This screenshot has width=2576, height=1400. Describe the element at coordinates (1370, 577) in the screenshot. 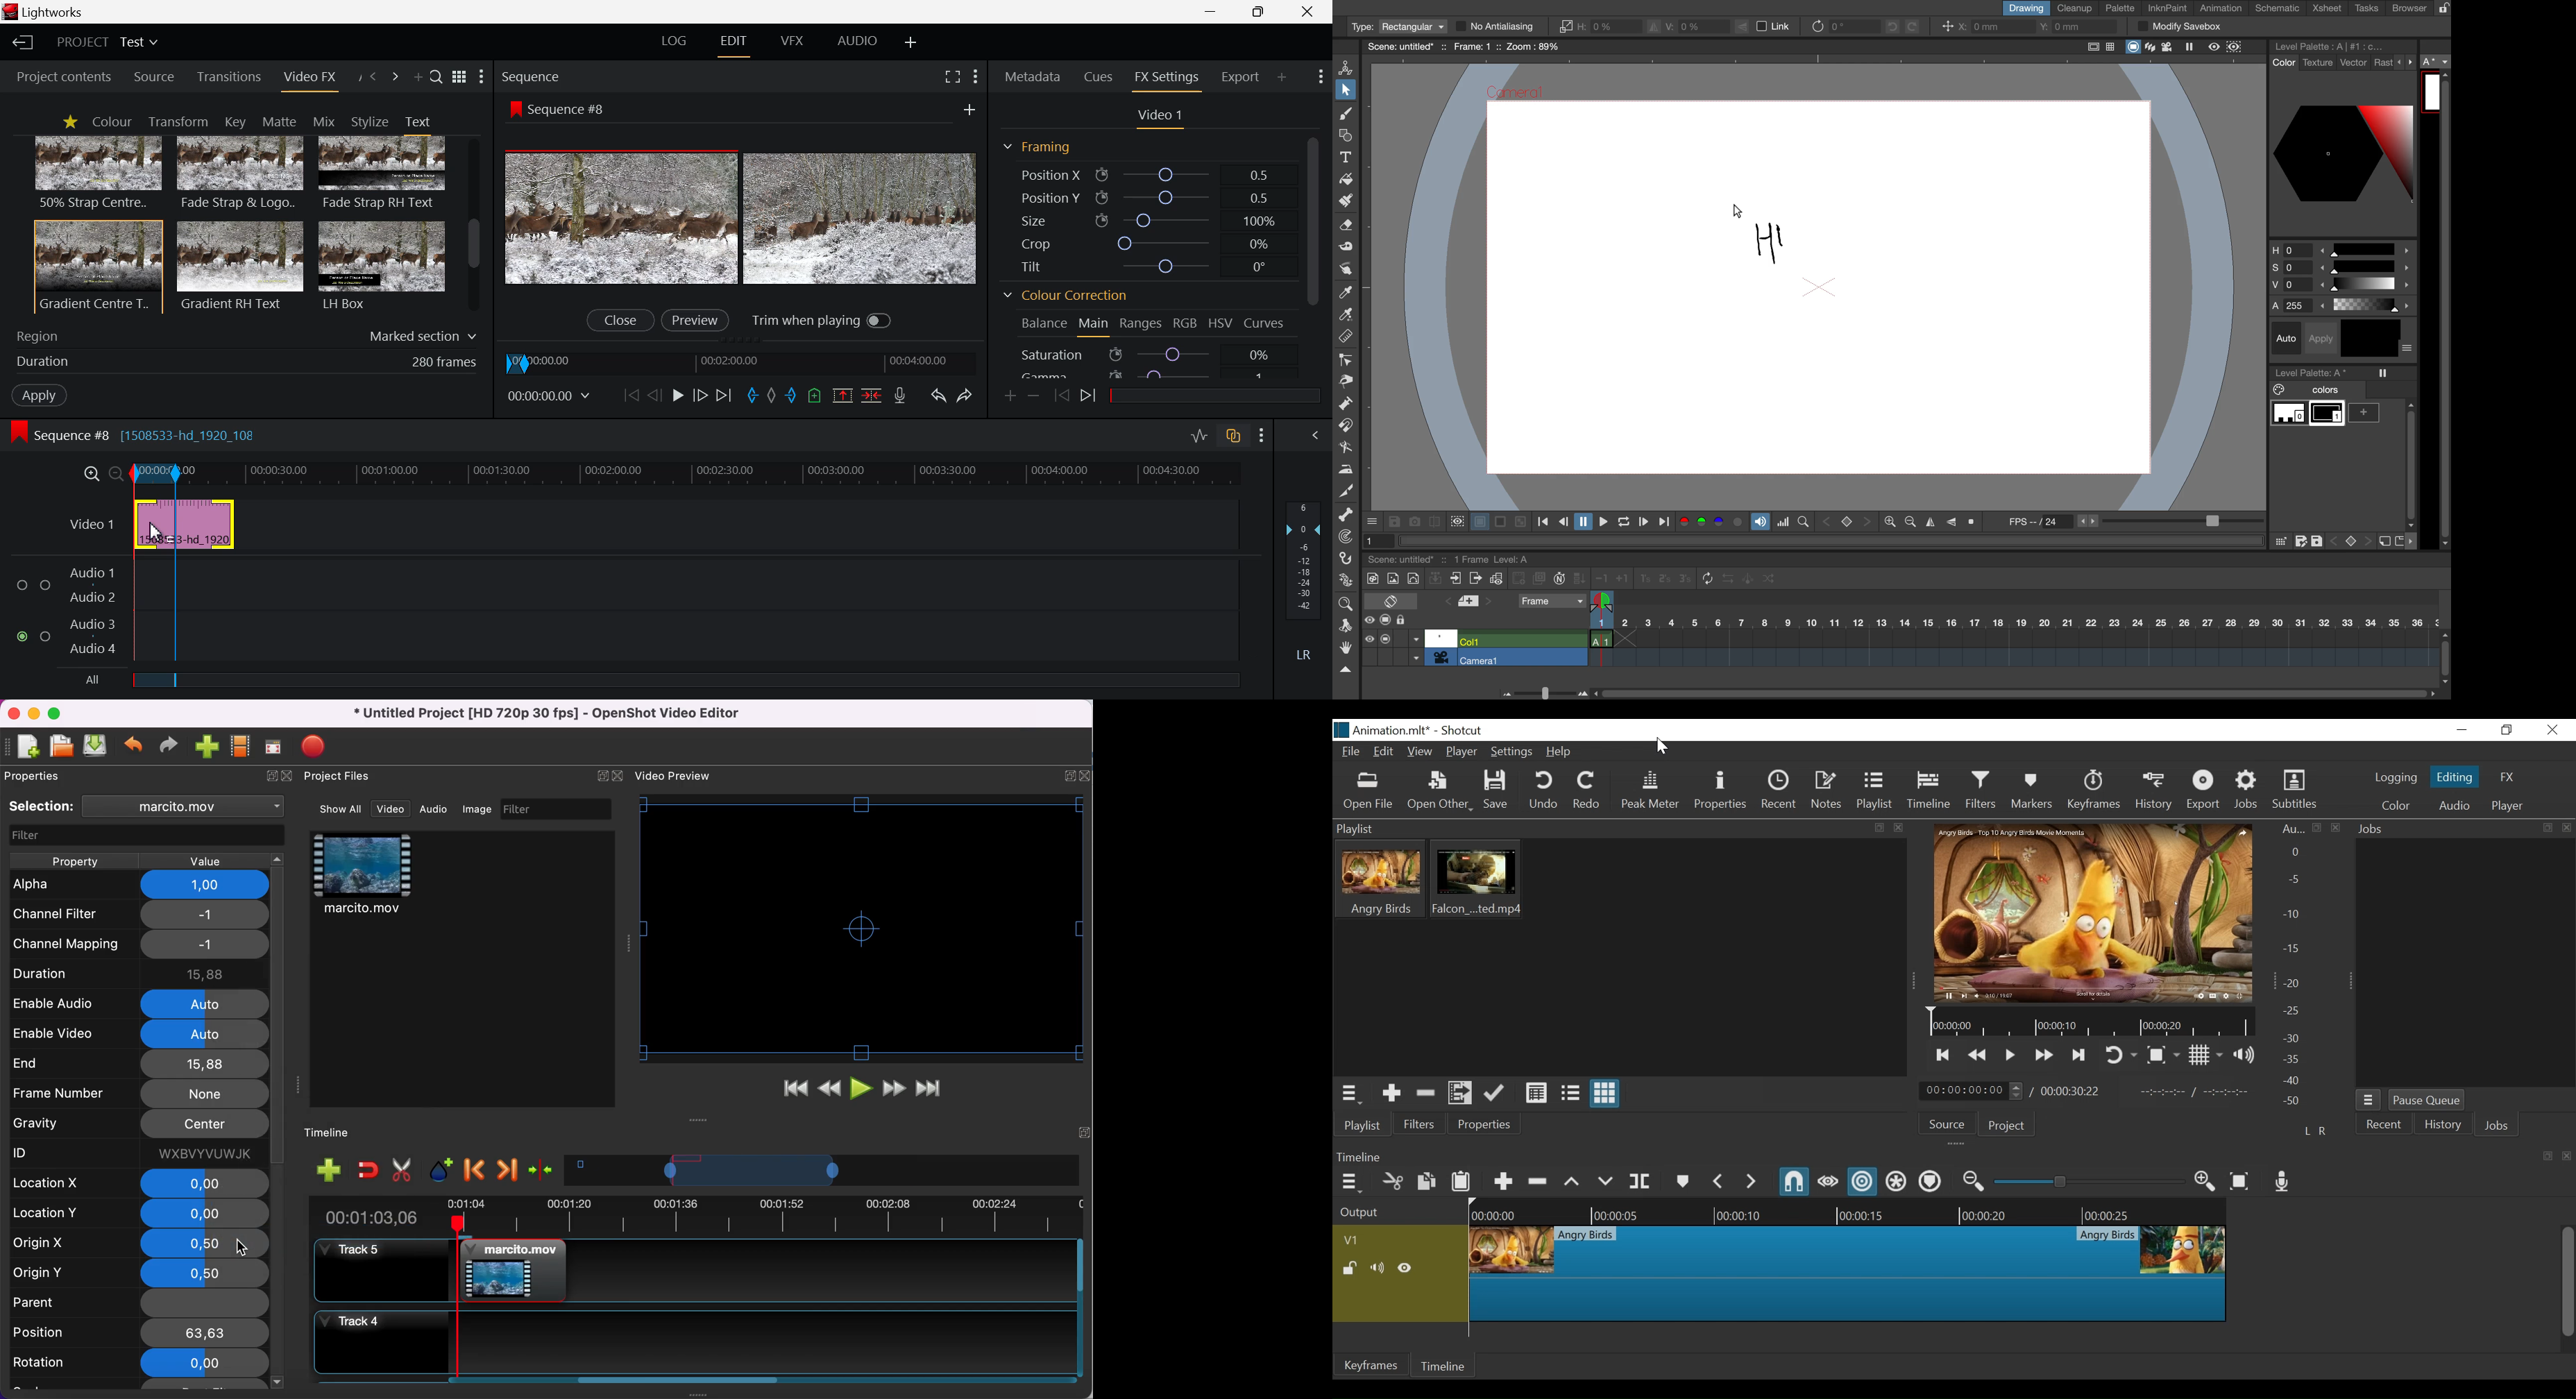

I see `new toonz raster level` at that location.